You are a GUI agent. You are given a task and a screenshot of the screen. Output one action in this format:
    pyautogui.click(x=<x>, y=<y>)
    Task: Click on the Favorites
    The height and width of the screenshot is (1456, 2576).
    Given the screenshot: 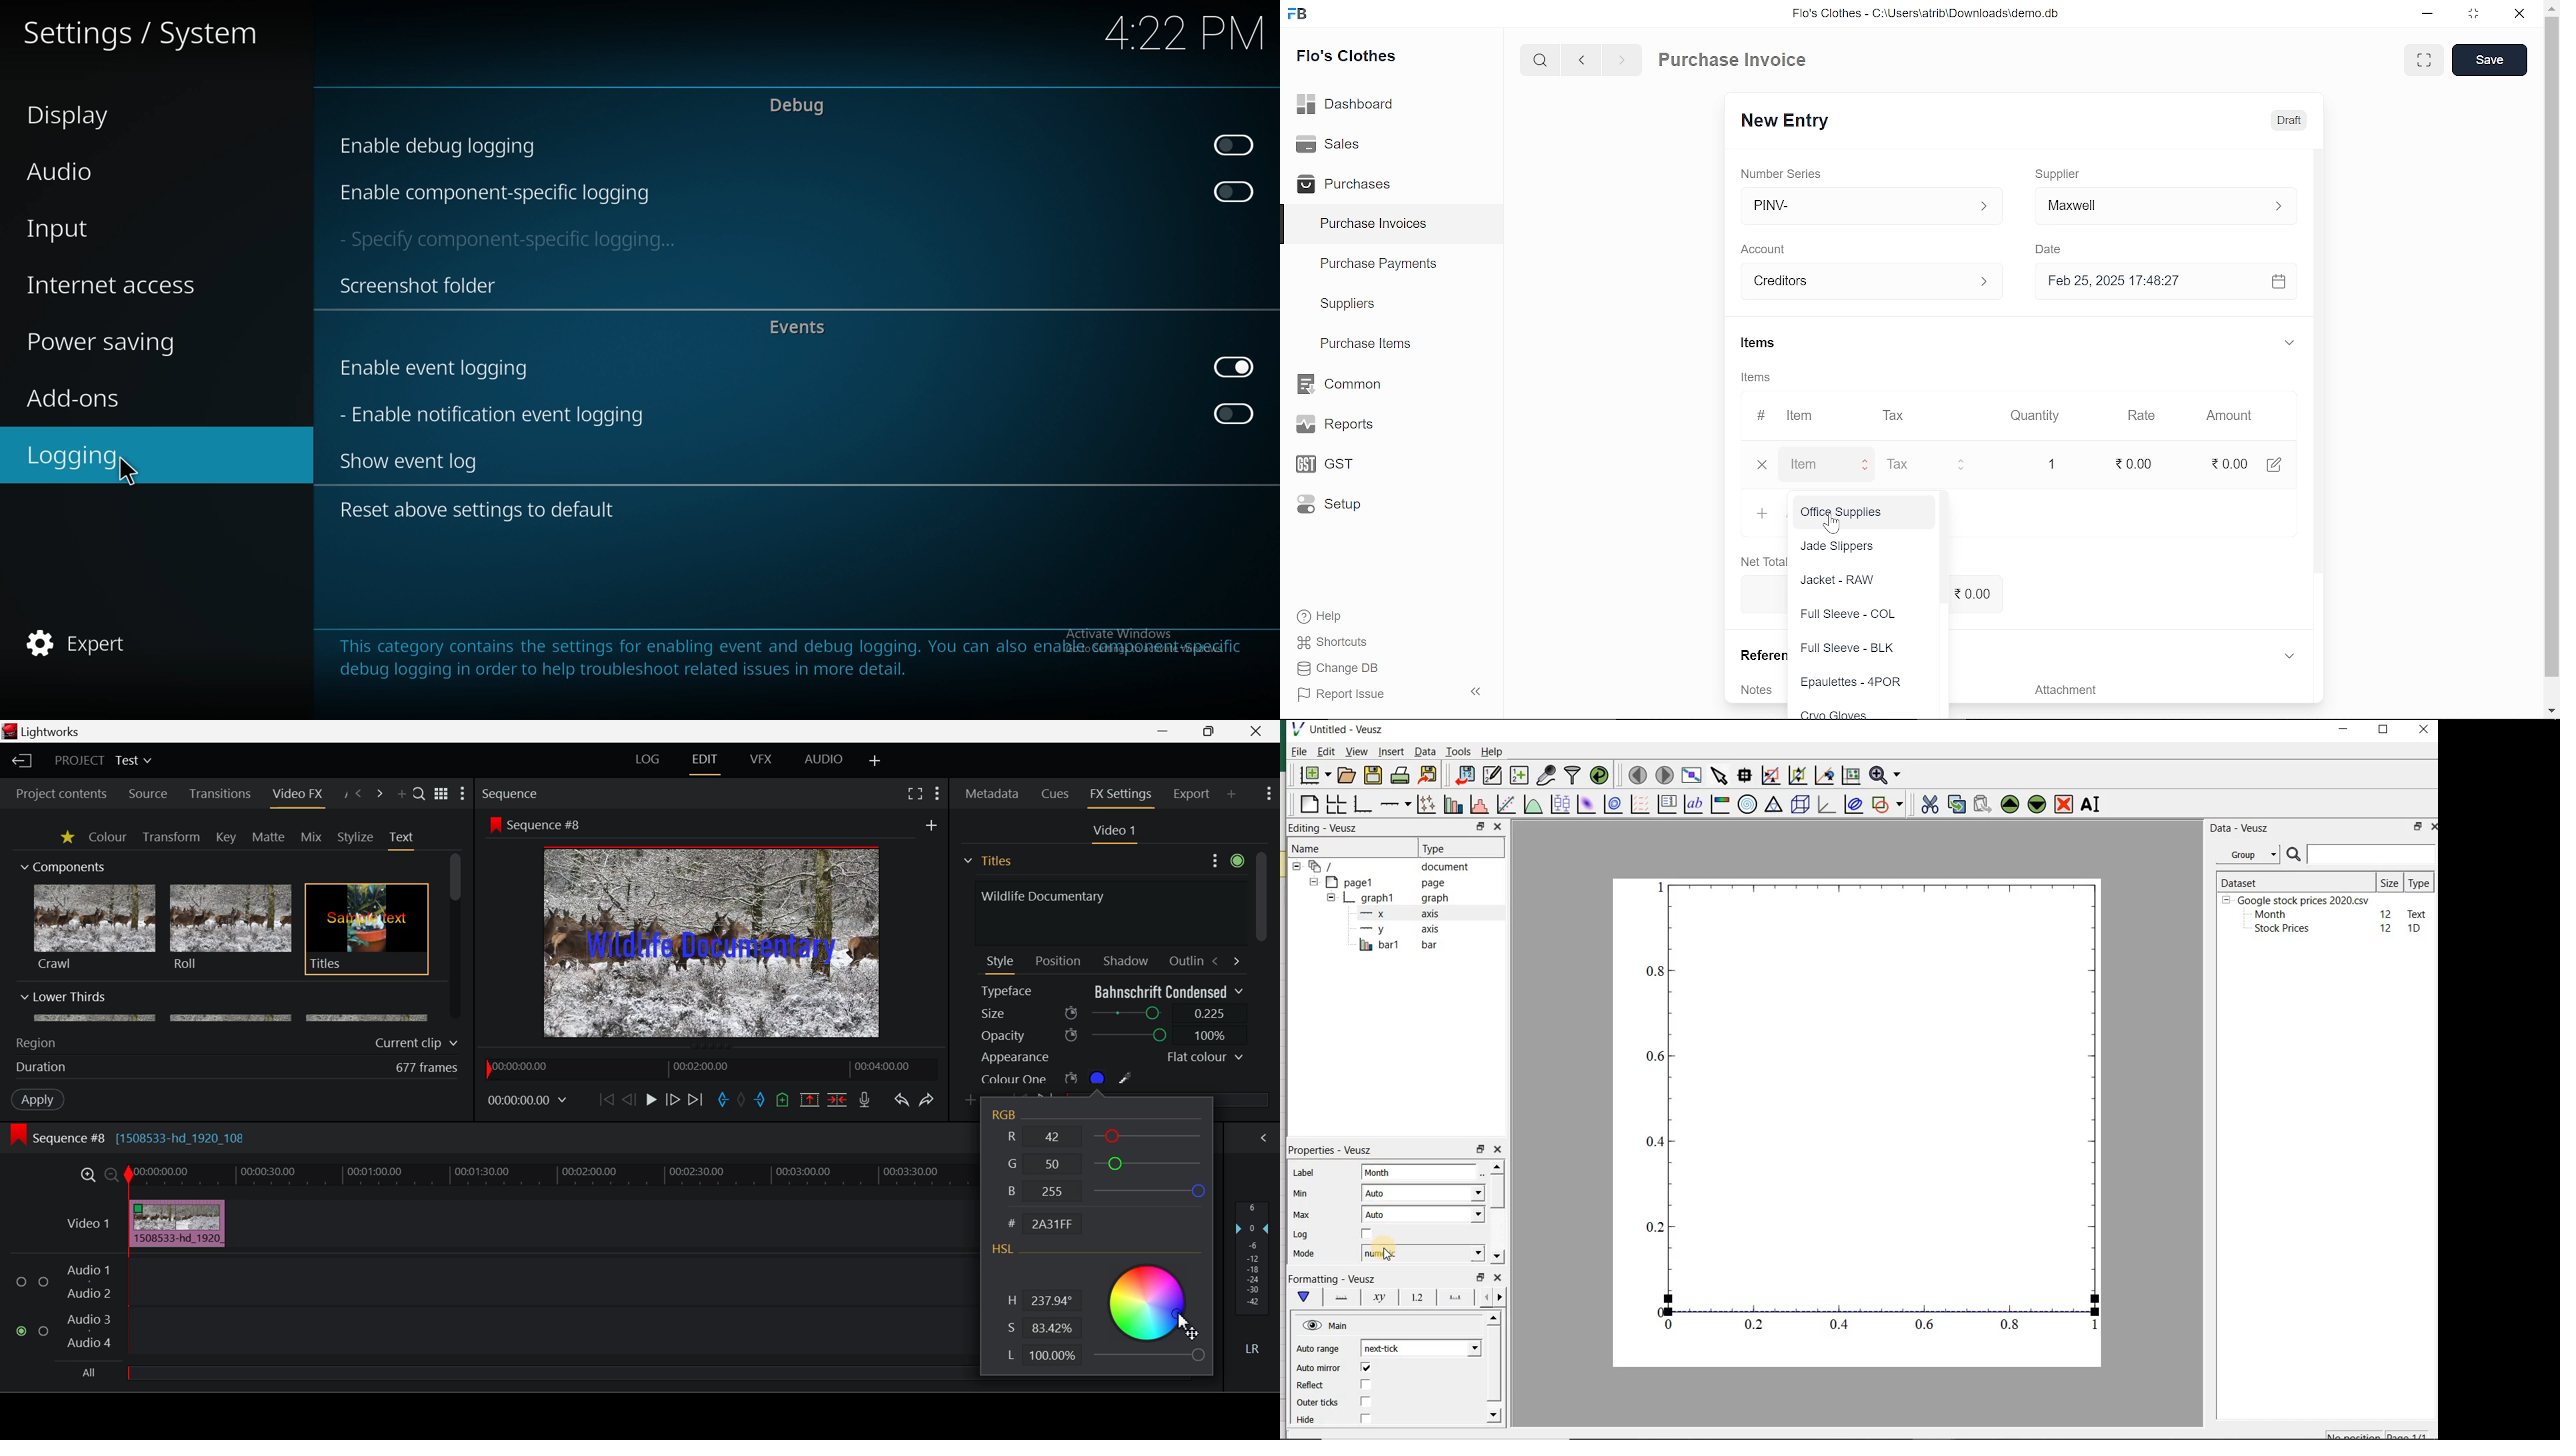 What is the action you would take?
    pyautogui.click(x=69, y=838)
    